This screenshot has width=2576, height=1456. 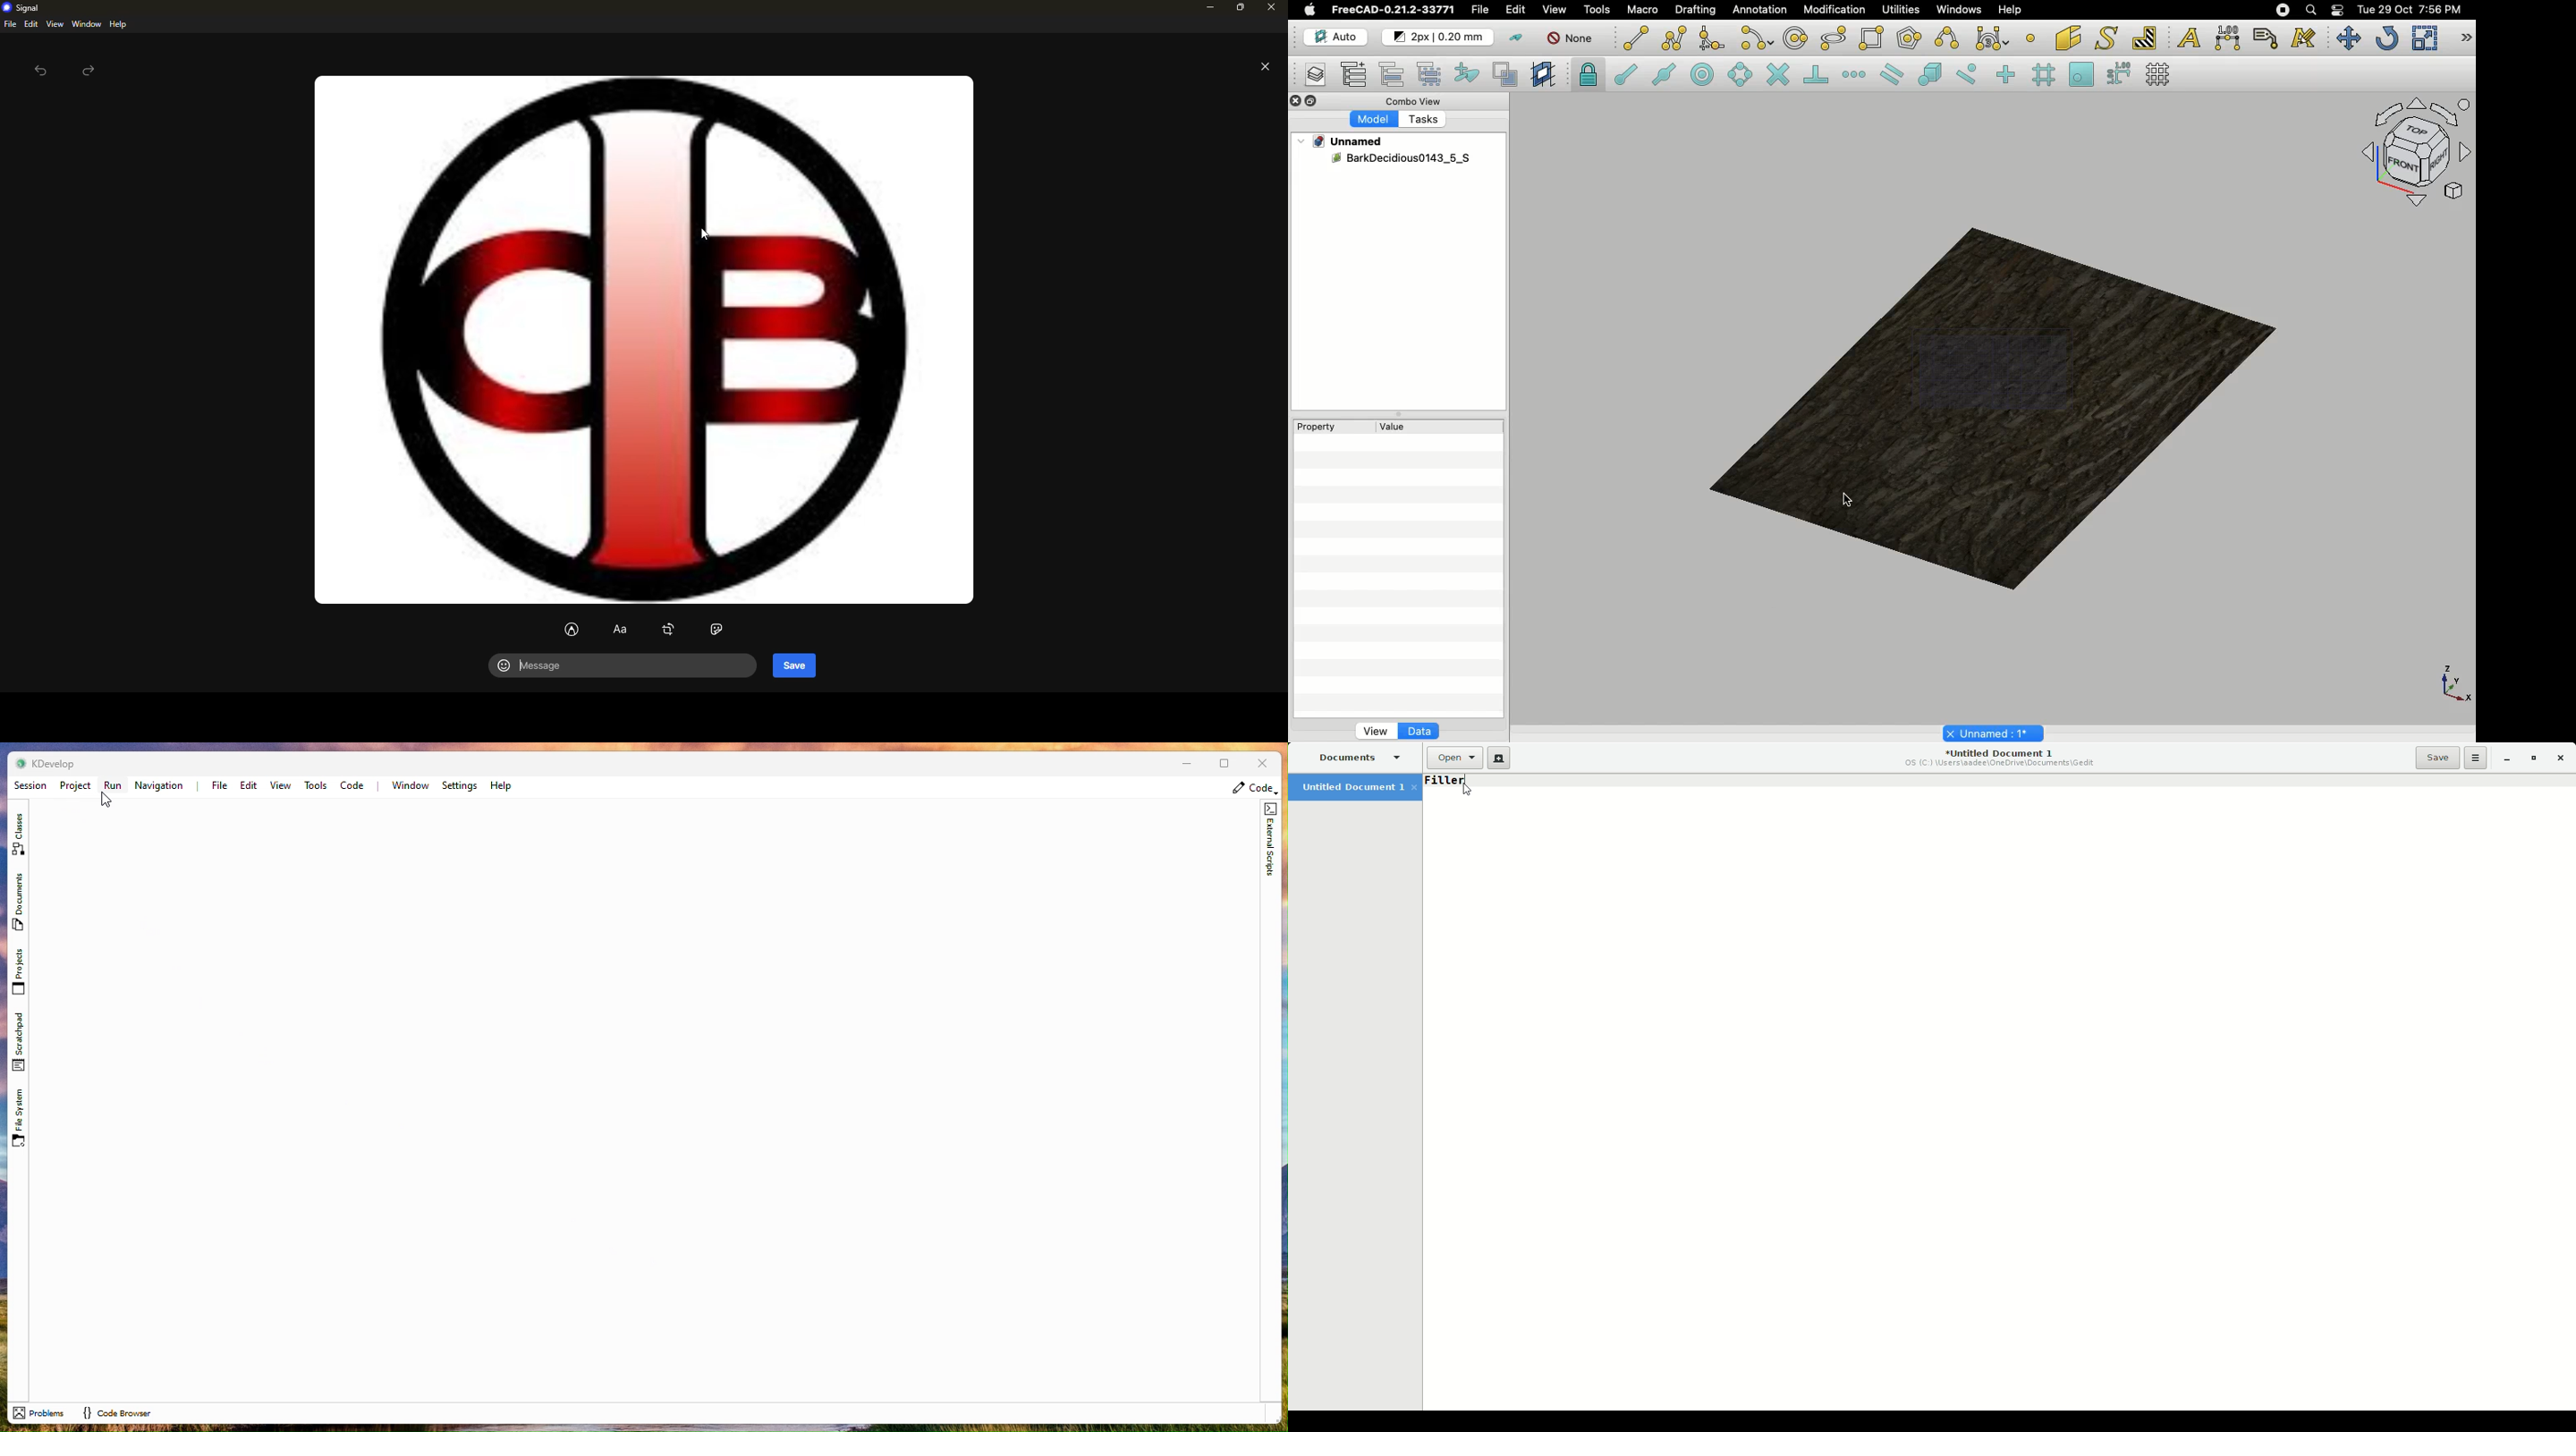 I want to click on Project name, so click(x=1995, y=732).